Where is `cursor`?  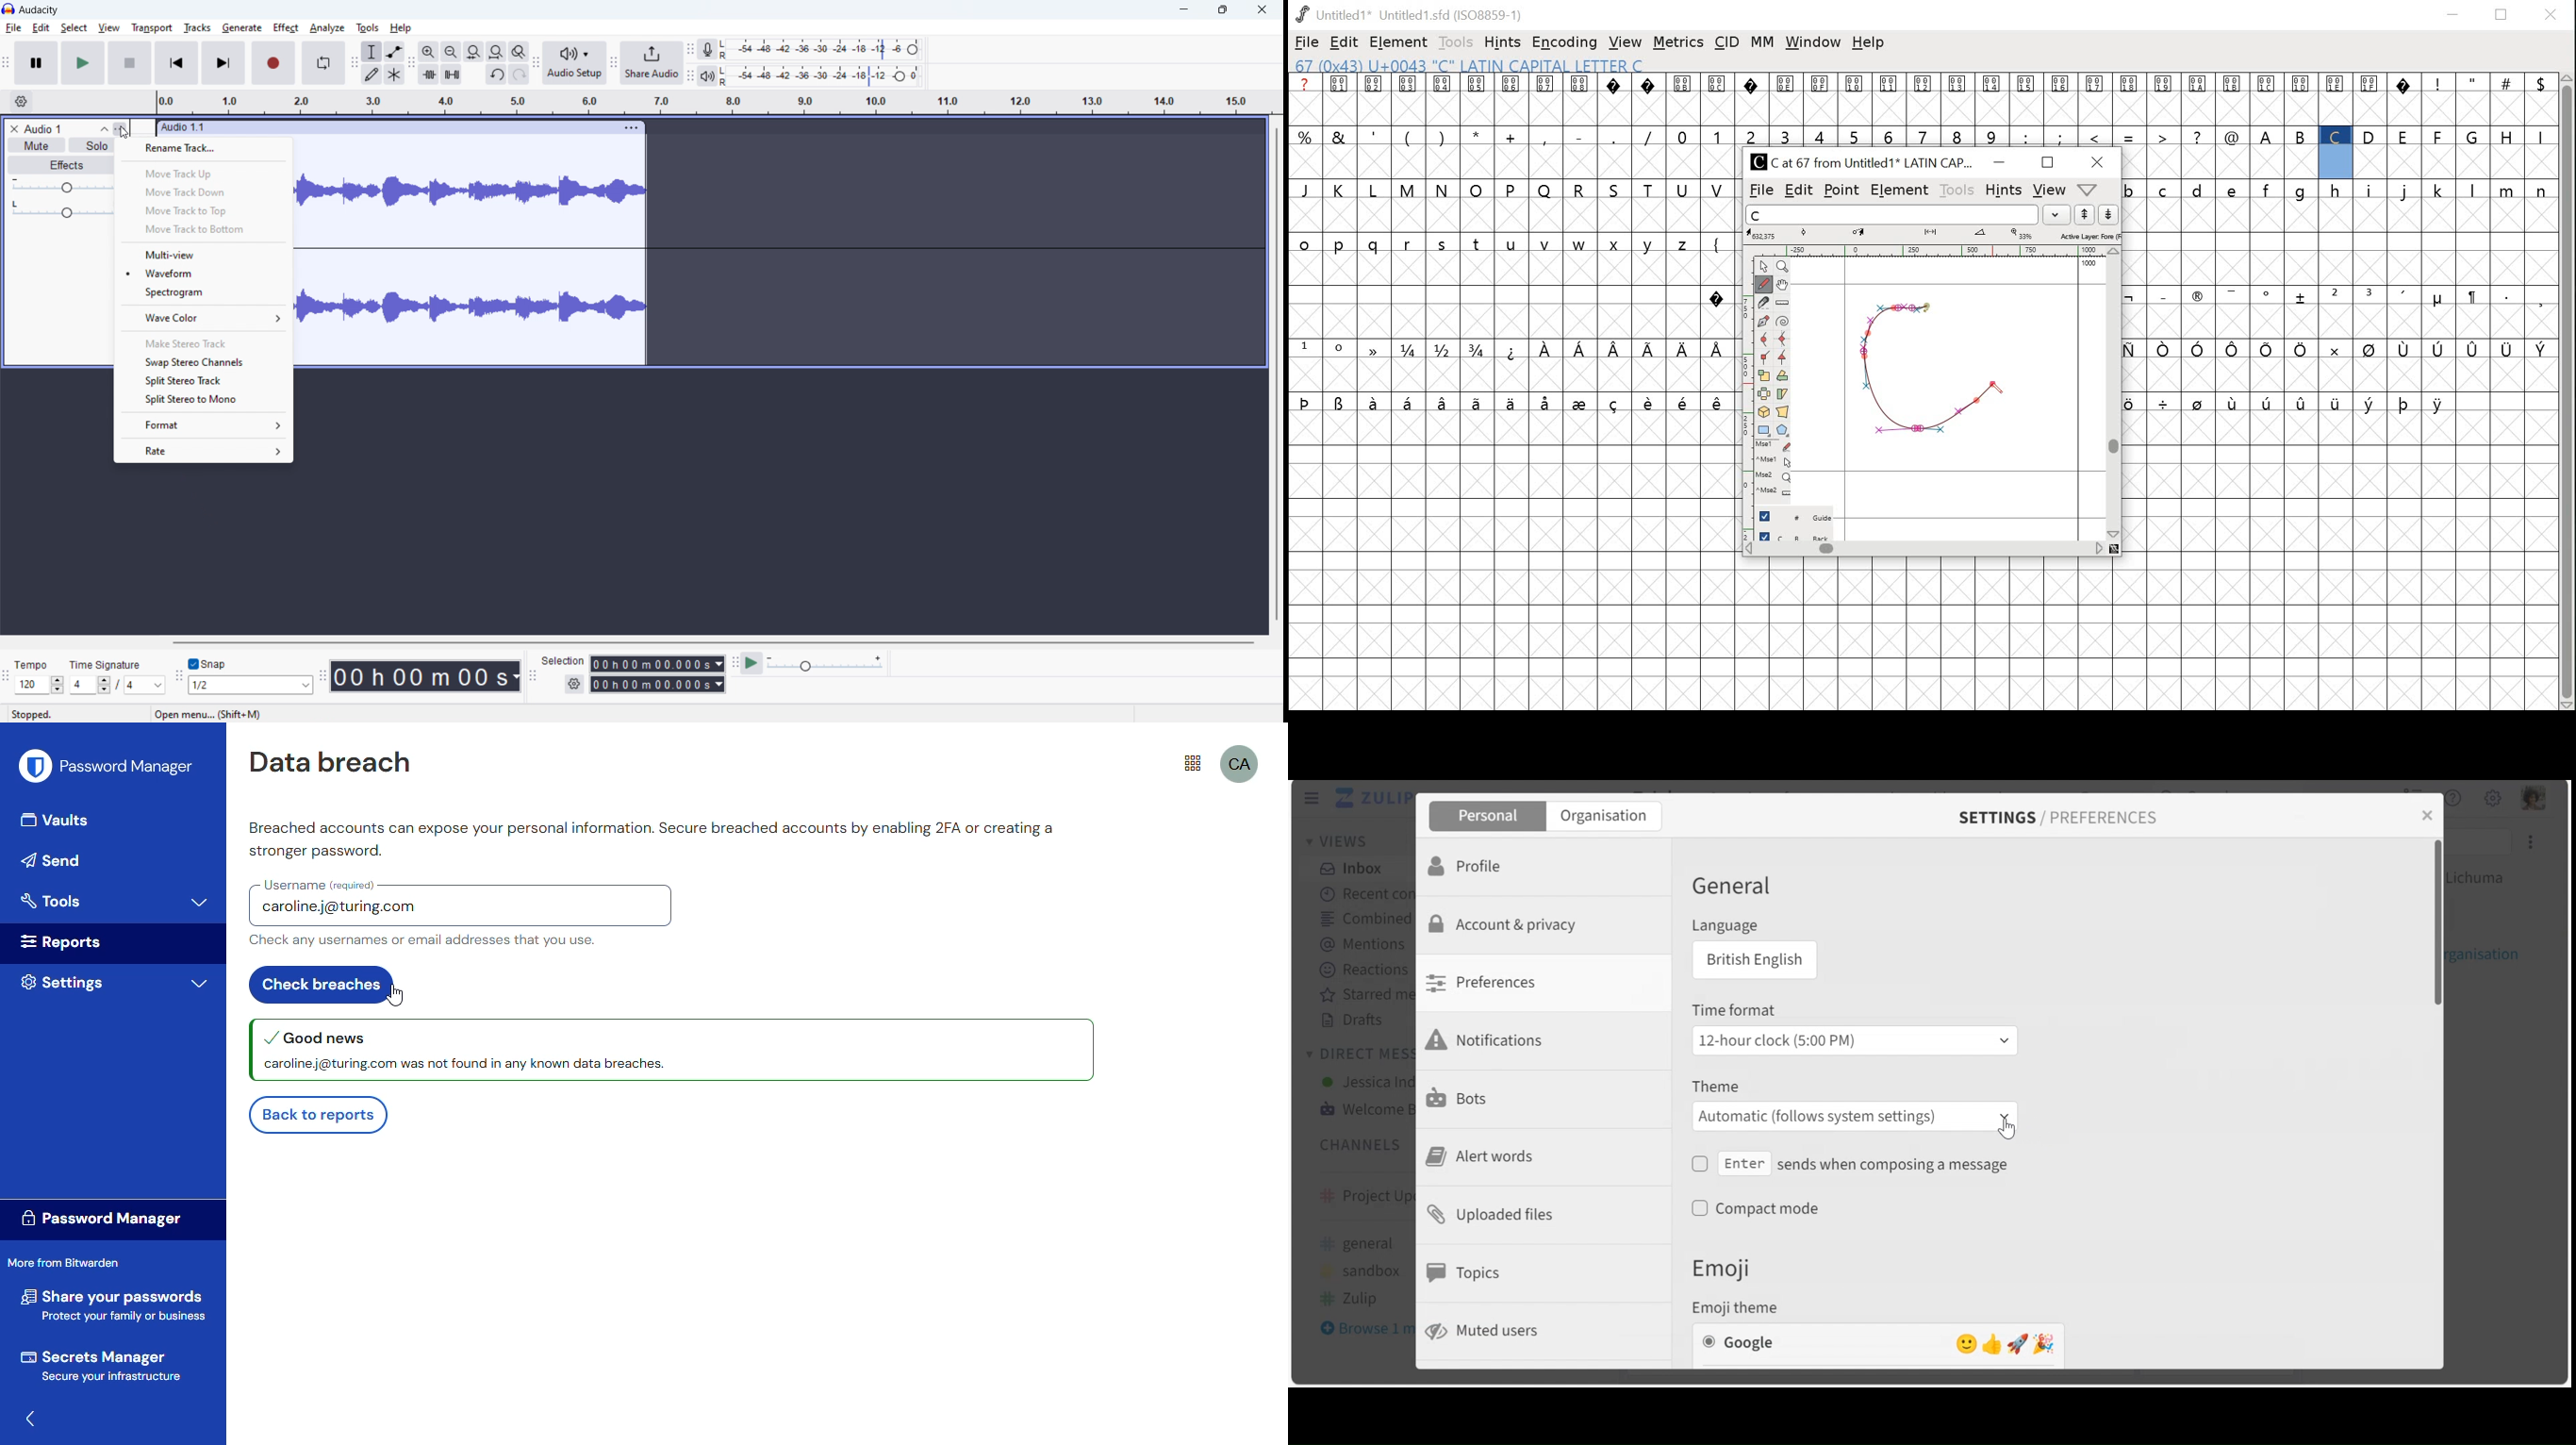
cursor is located at coordinates (125, 132).